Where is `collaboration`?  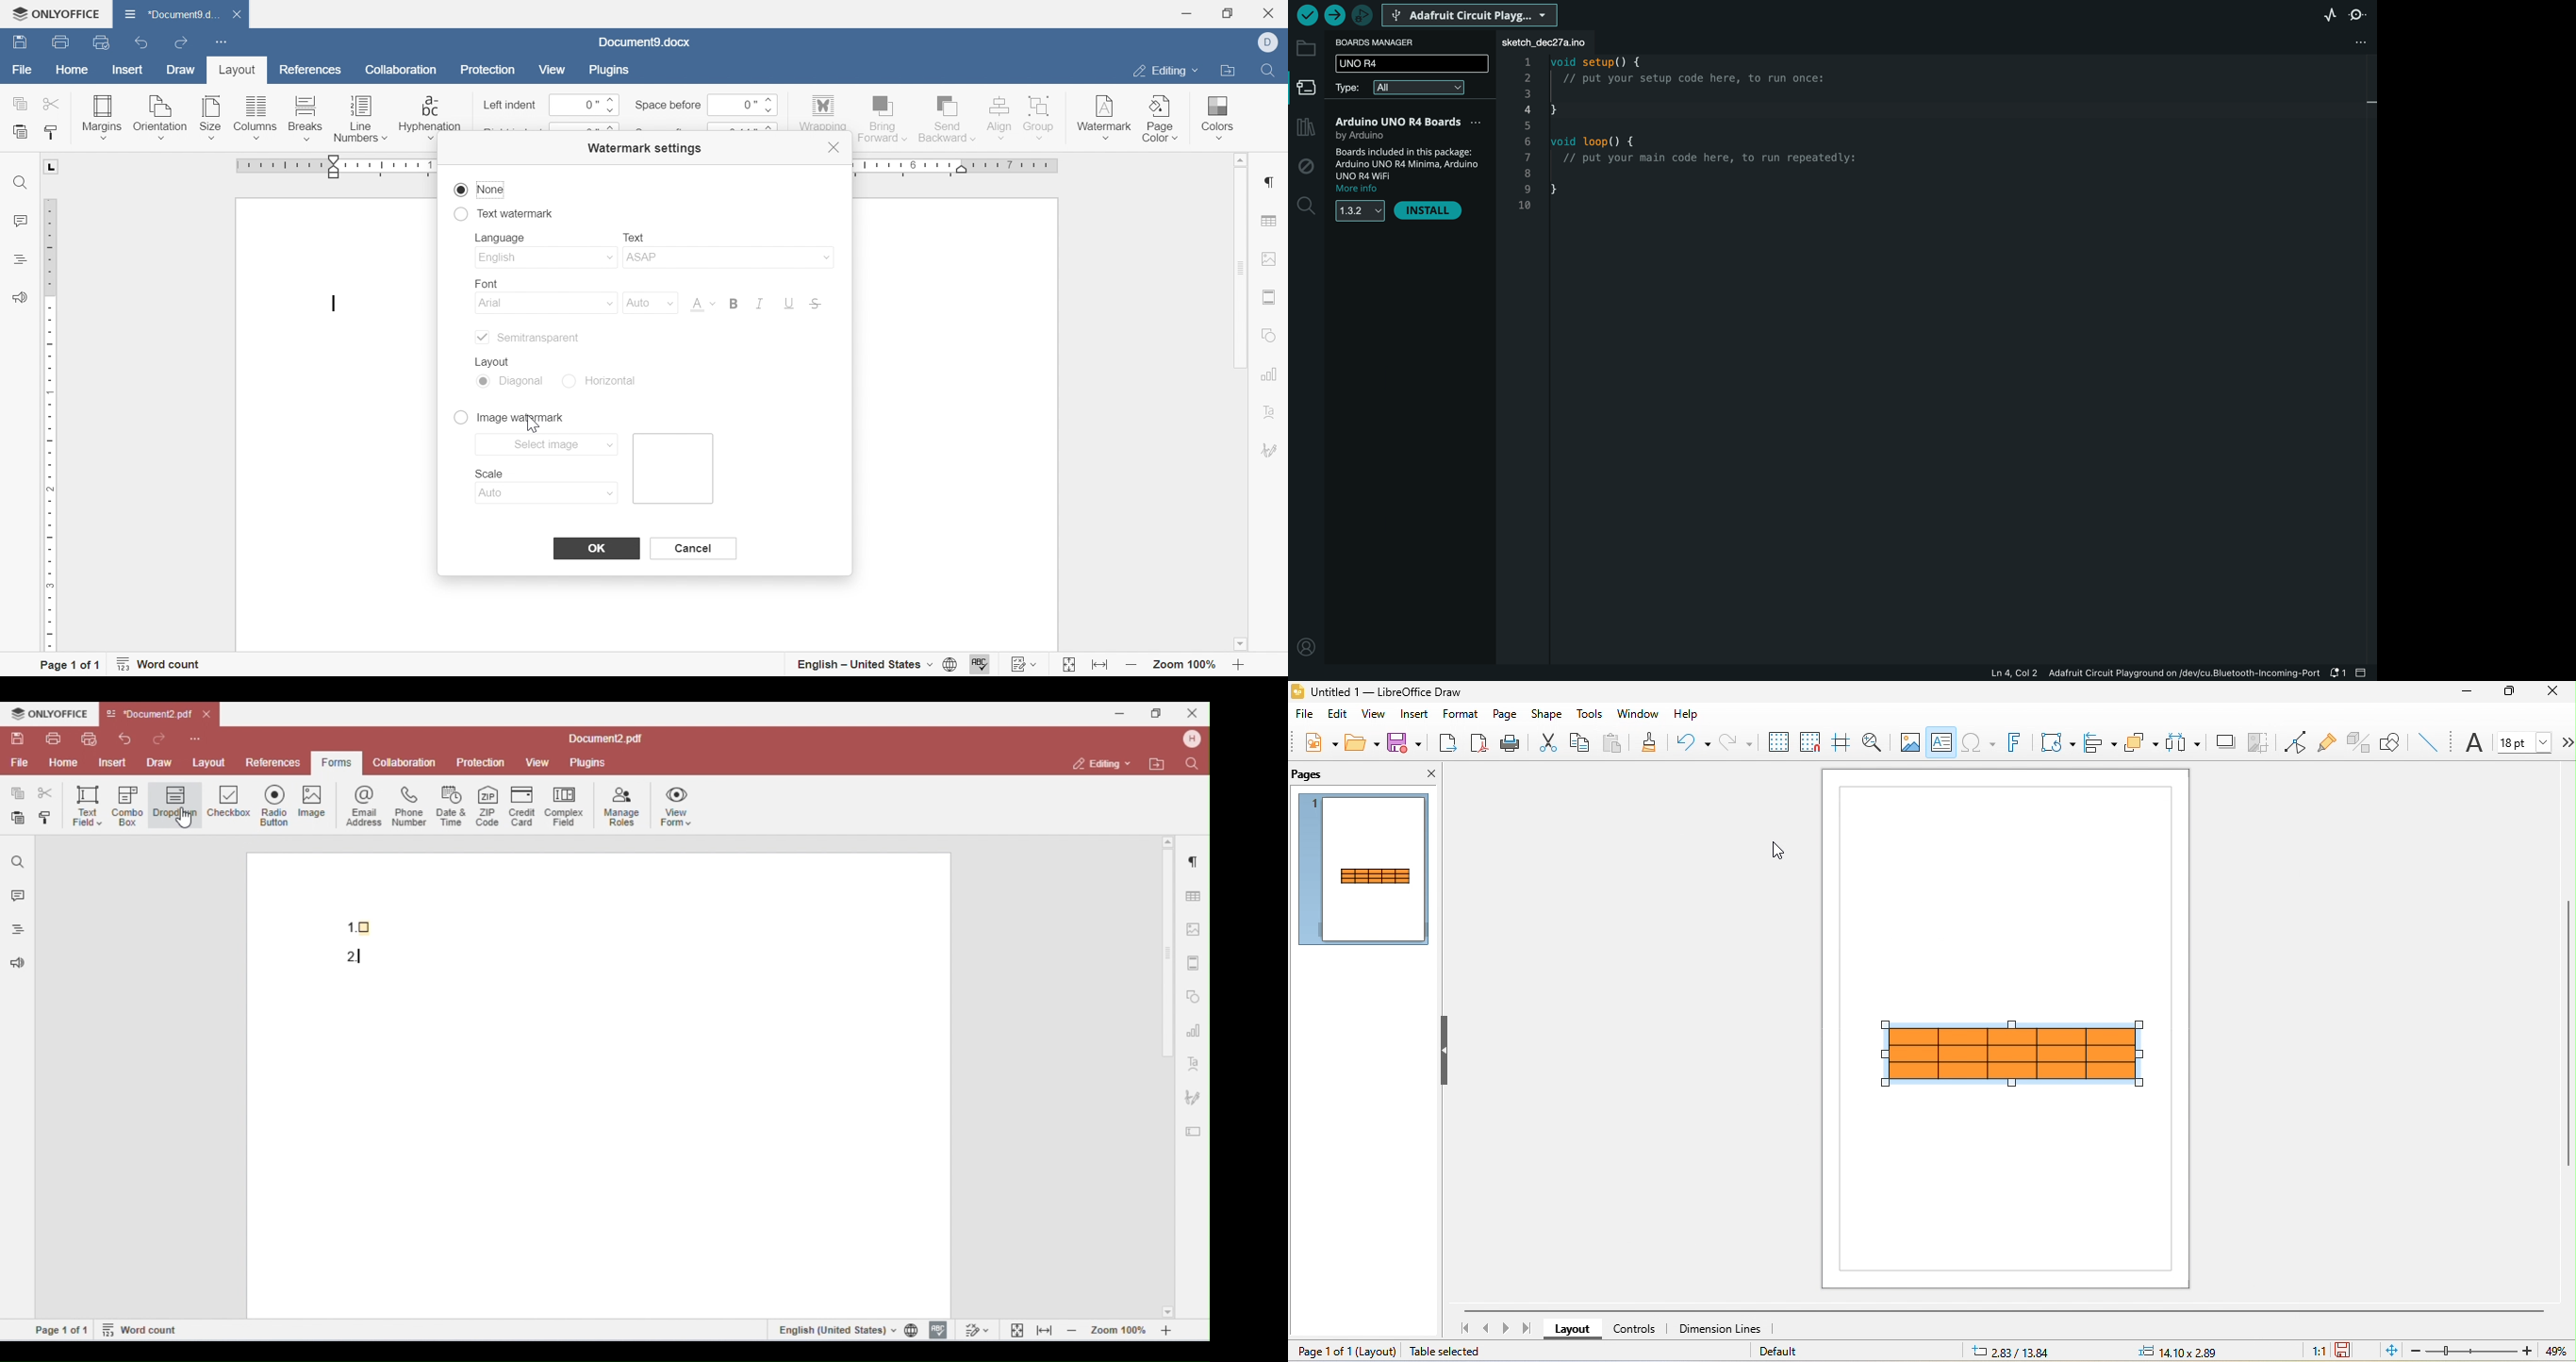 collaboration is located at coordinates (403, 73).